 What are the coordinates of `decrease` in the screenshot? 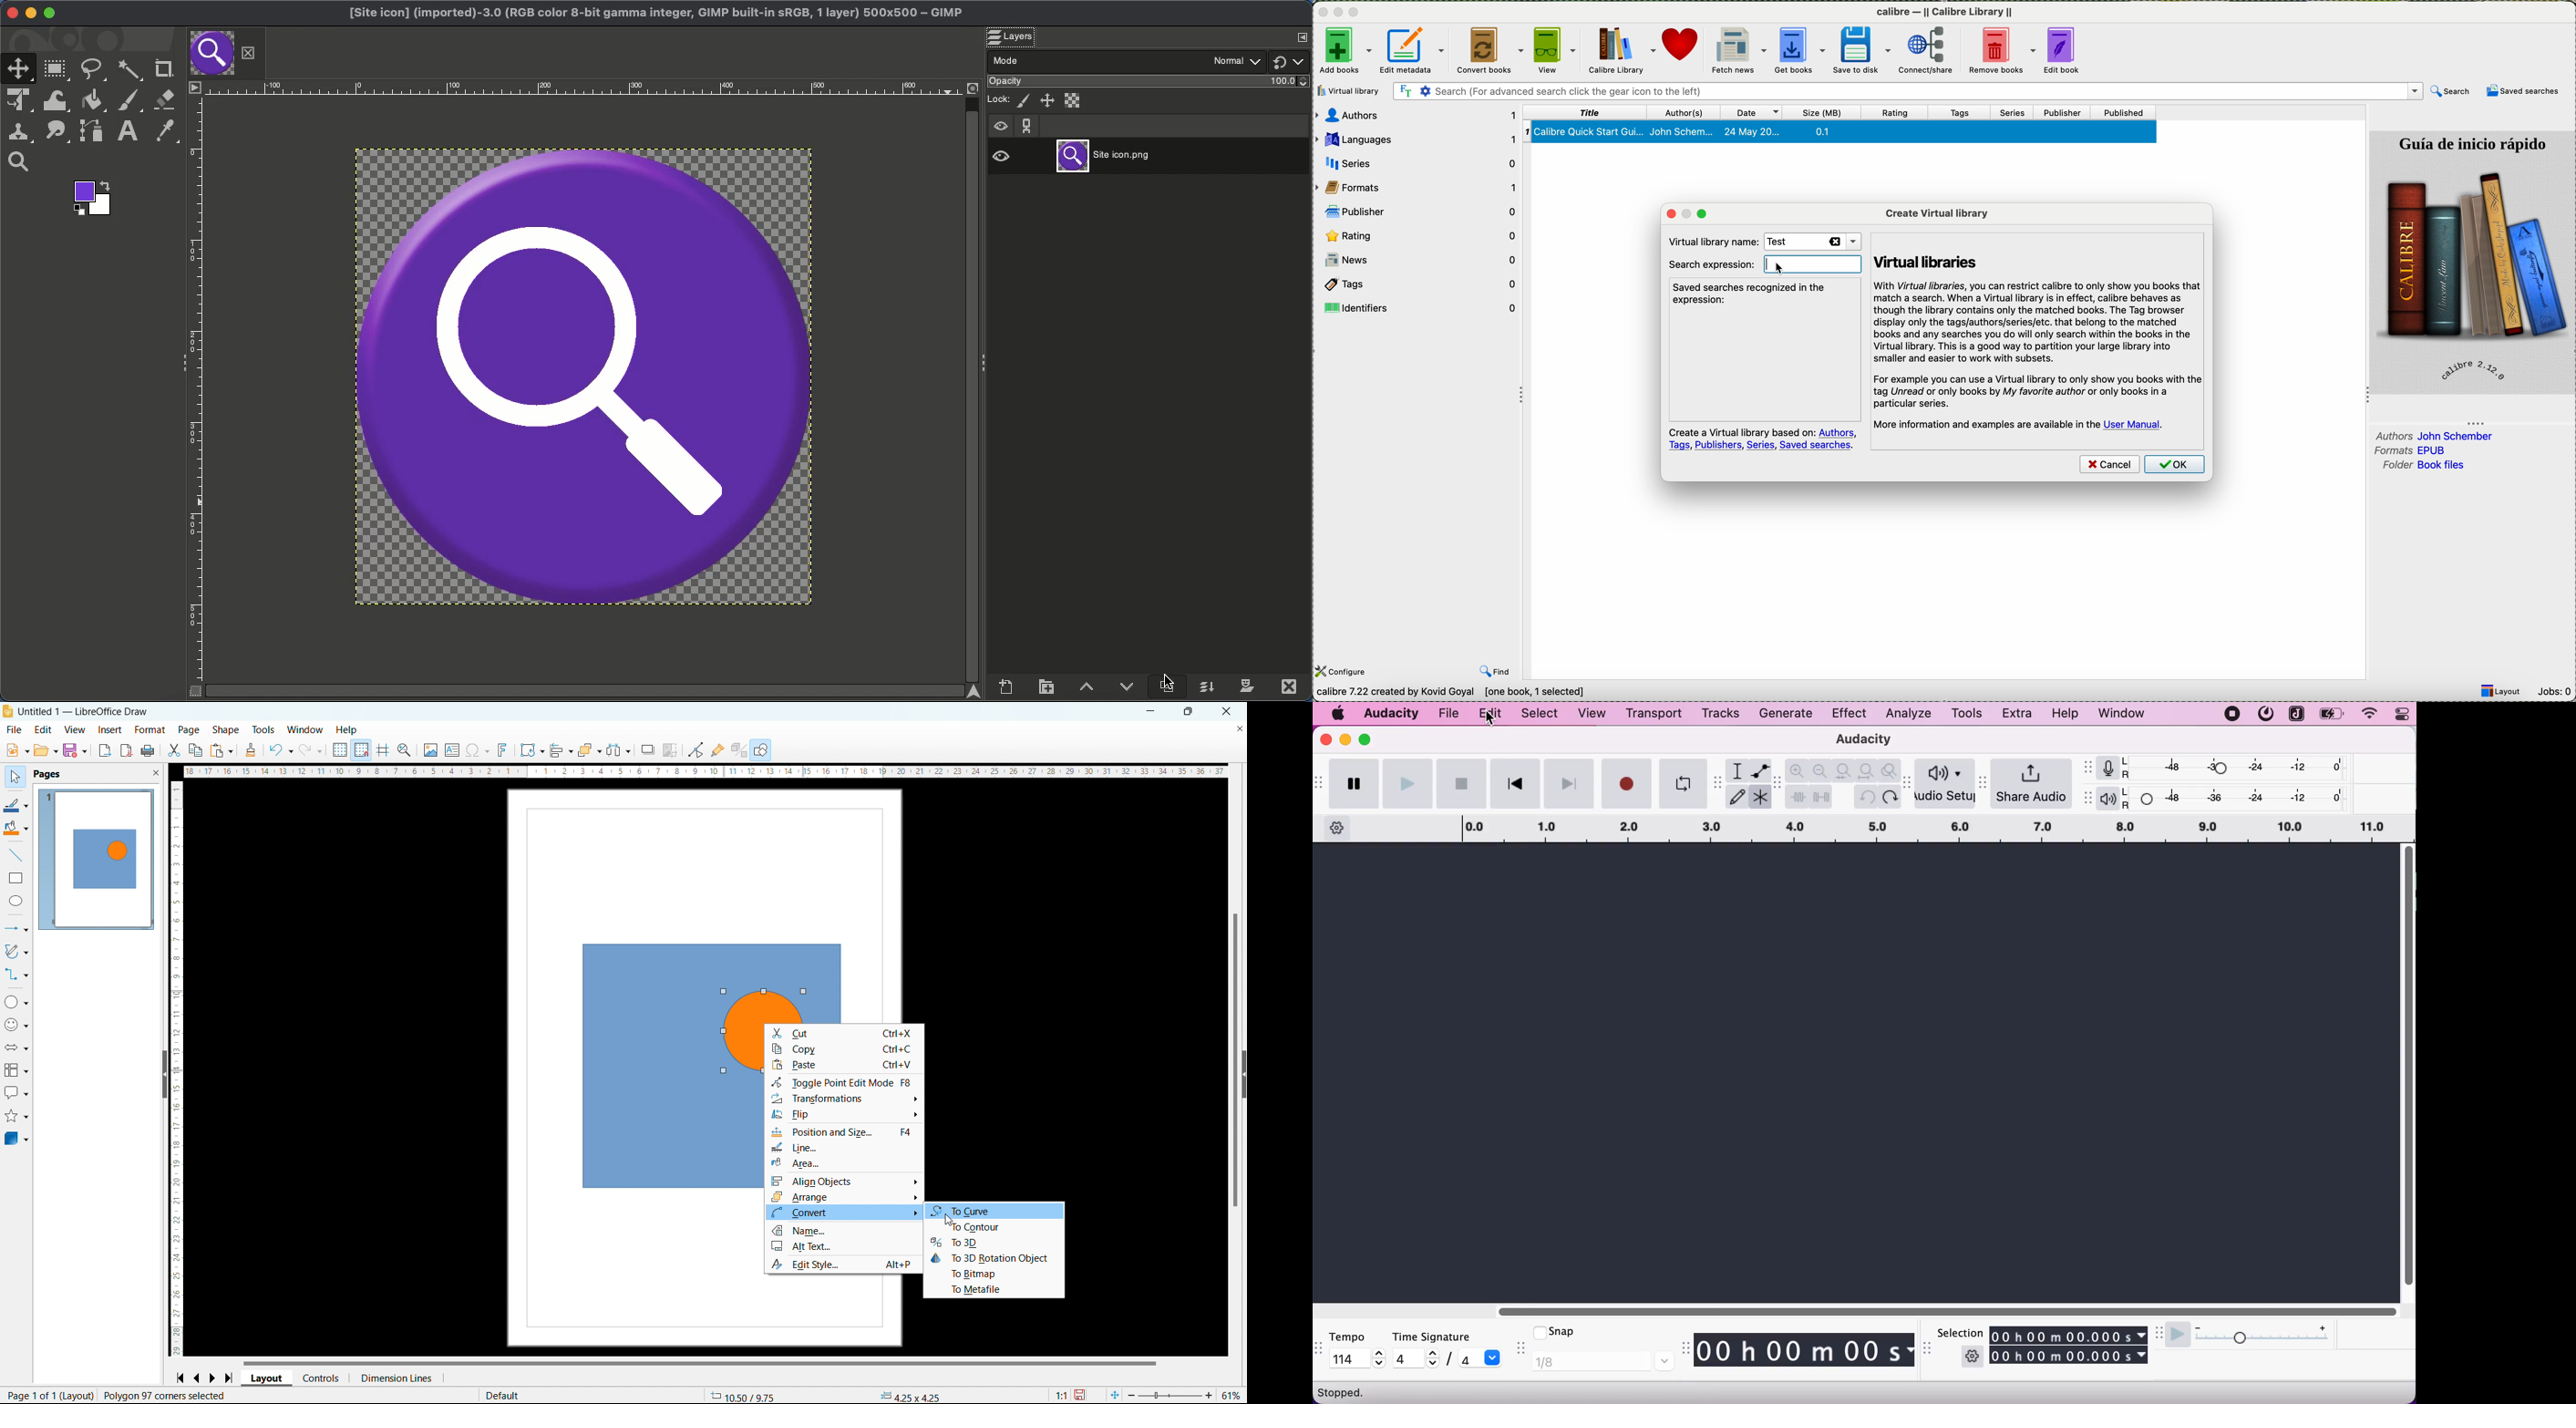 It's located at (1379, 1364).